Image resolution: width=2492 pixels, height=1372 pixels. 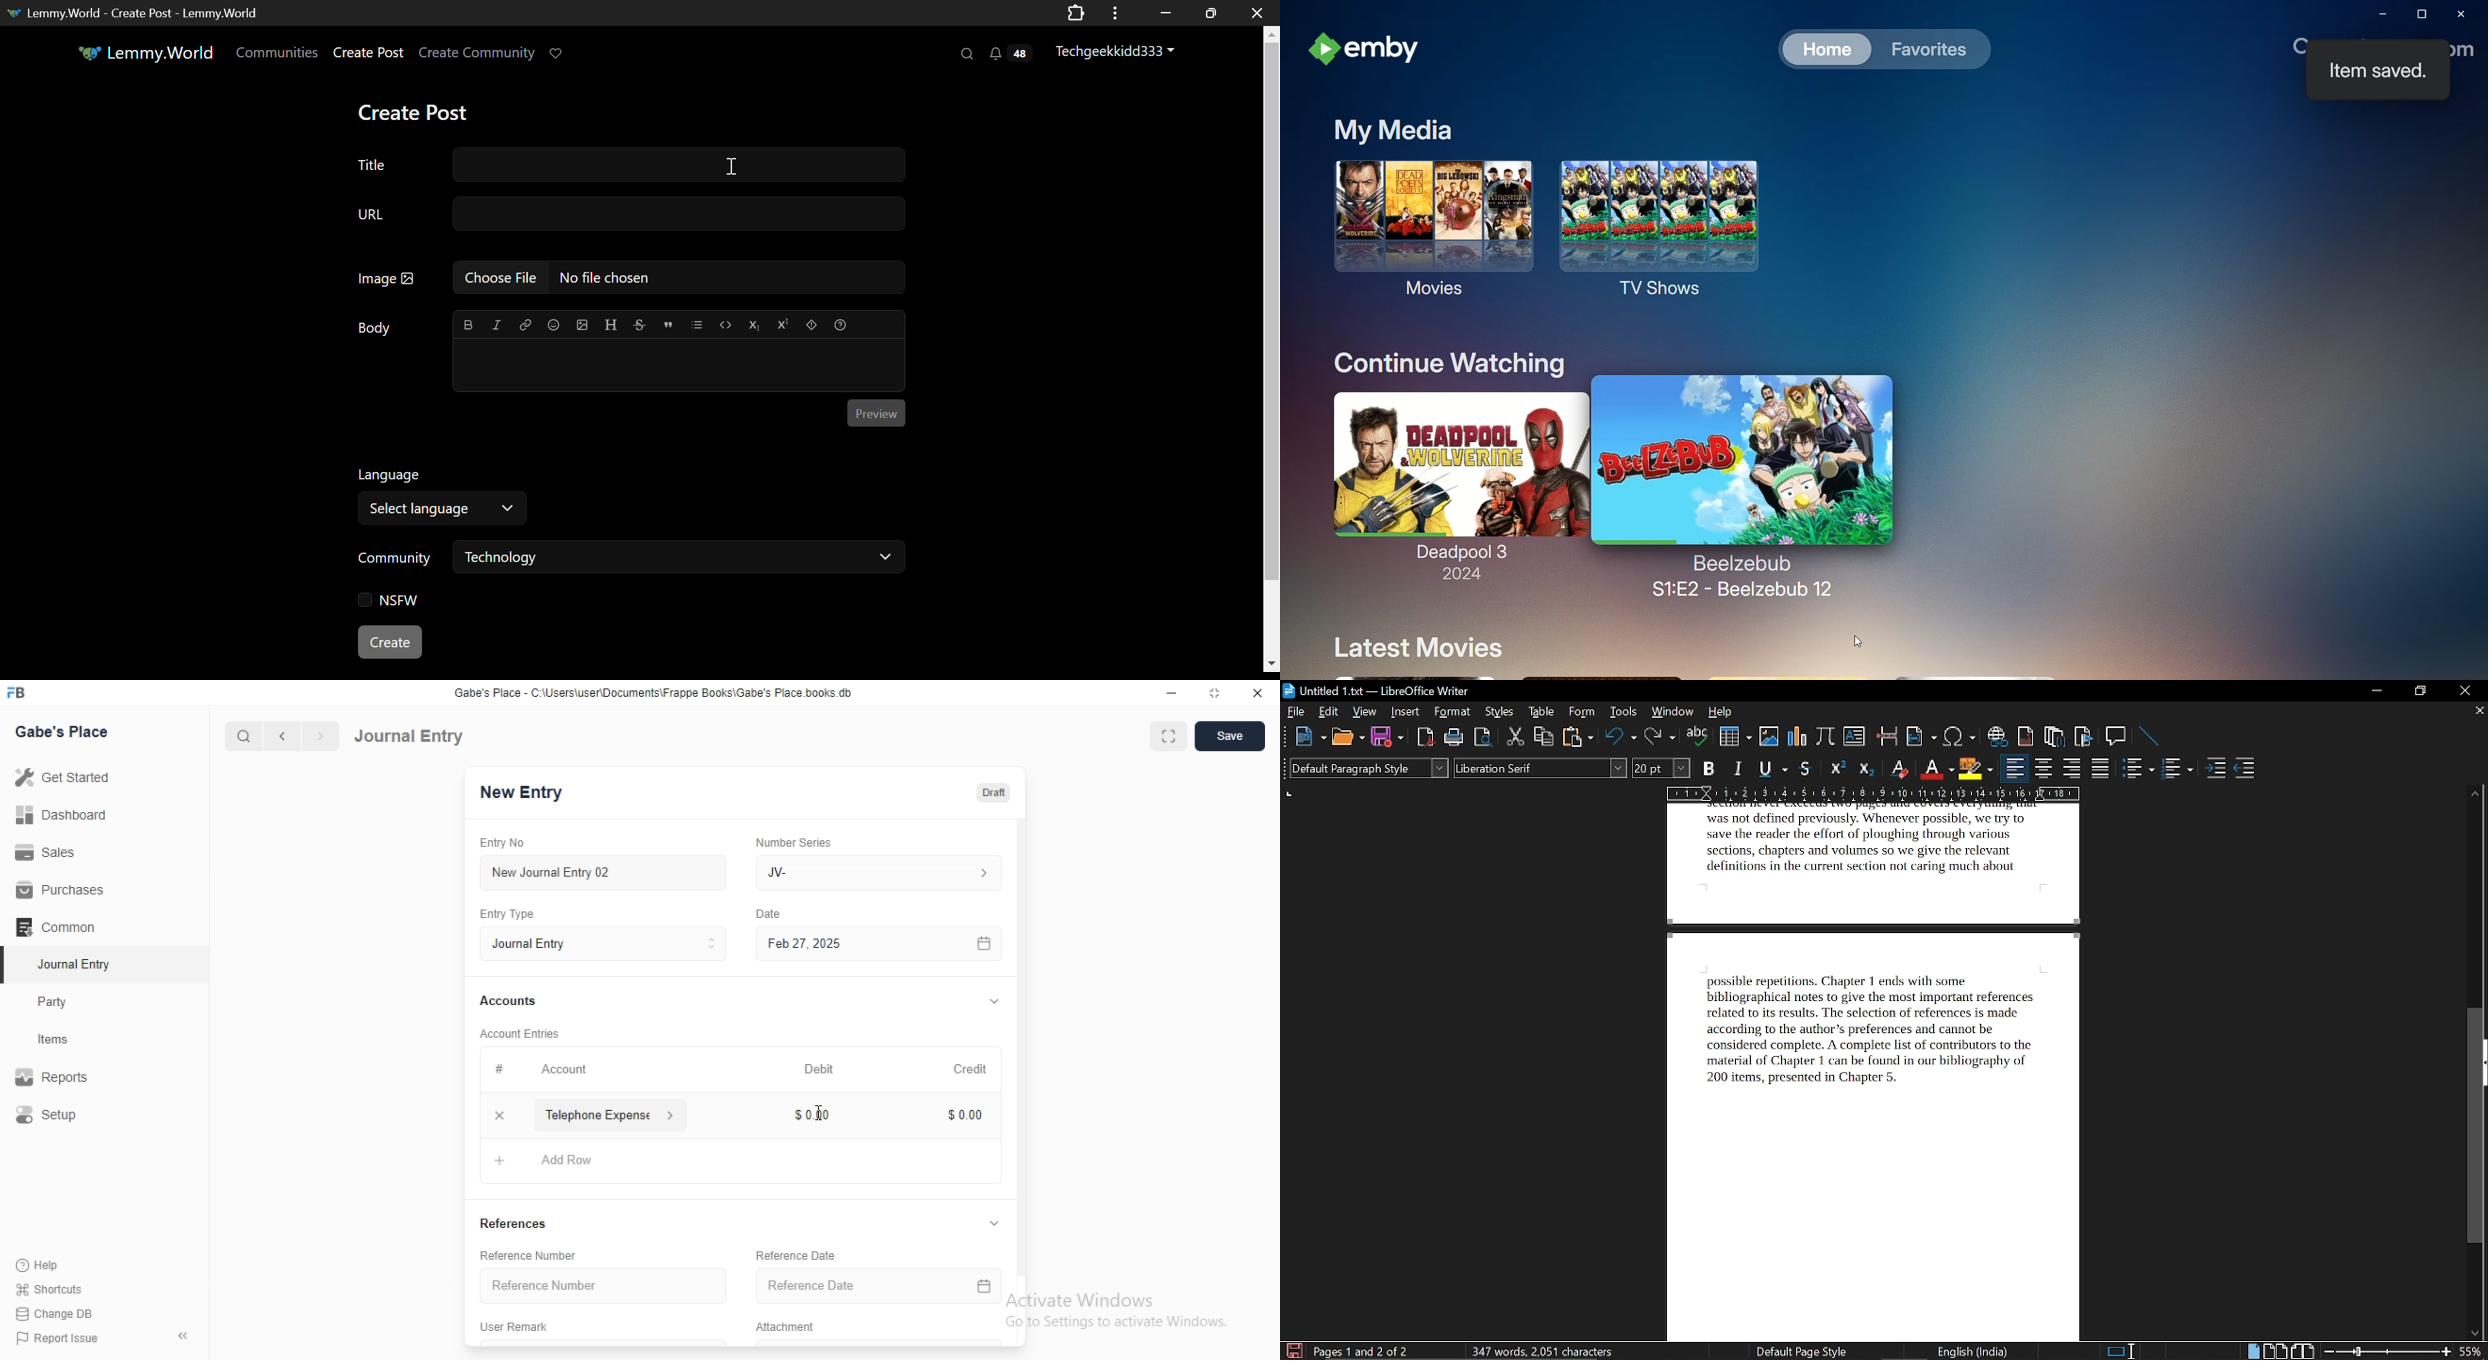 What do you see at coordinates (2377, 691) in the screenshot?
I see `minimize` at bounding box center [2377, 691].